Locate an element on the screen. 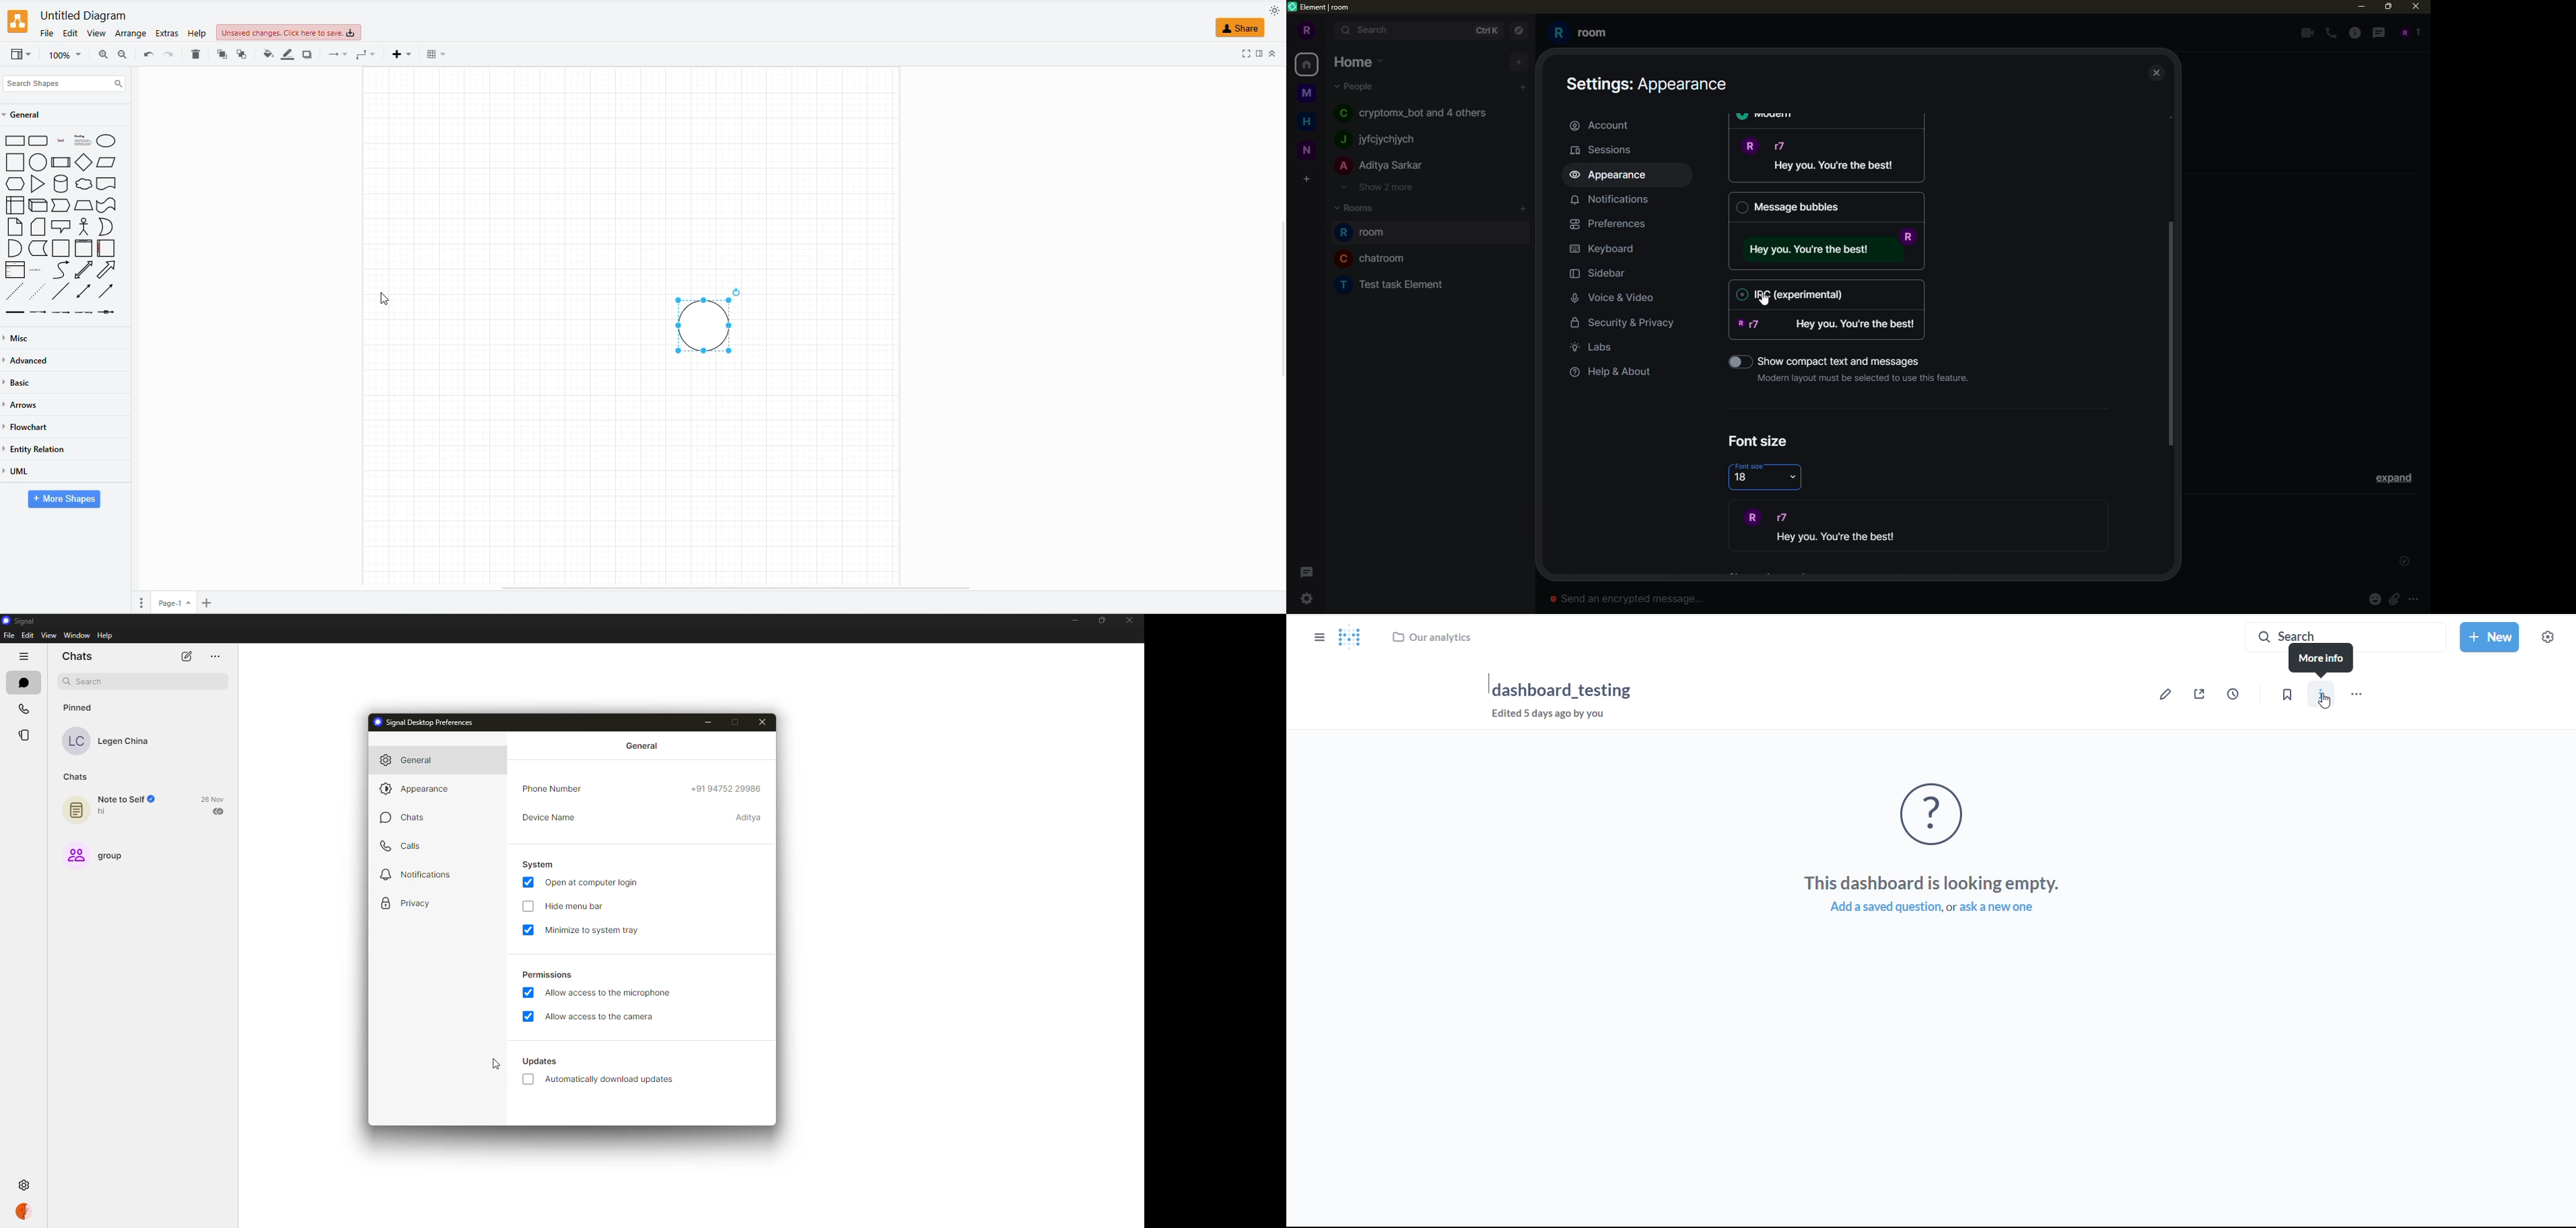  search is located at coordinates (1371, 30).